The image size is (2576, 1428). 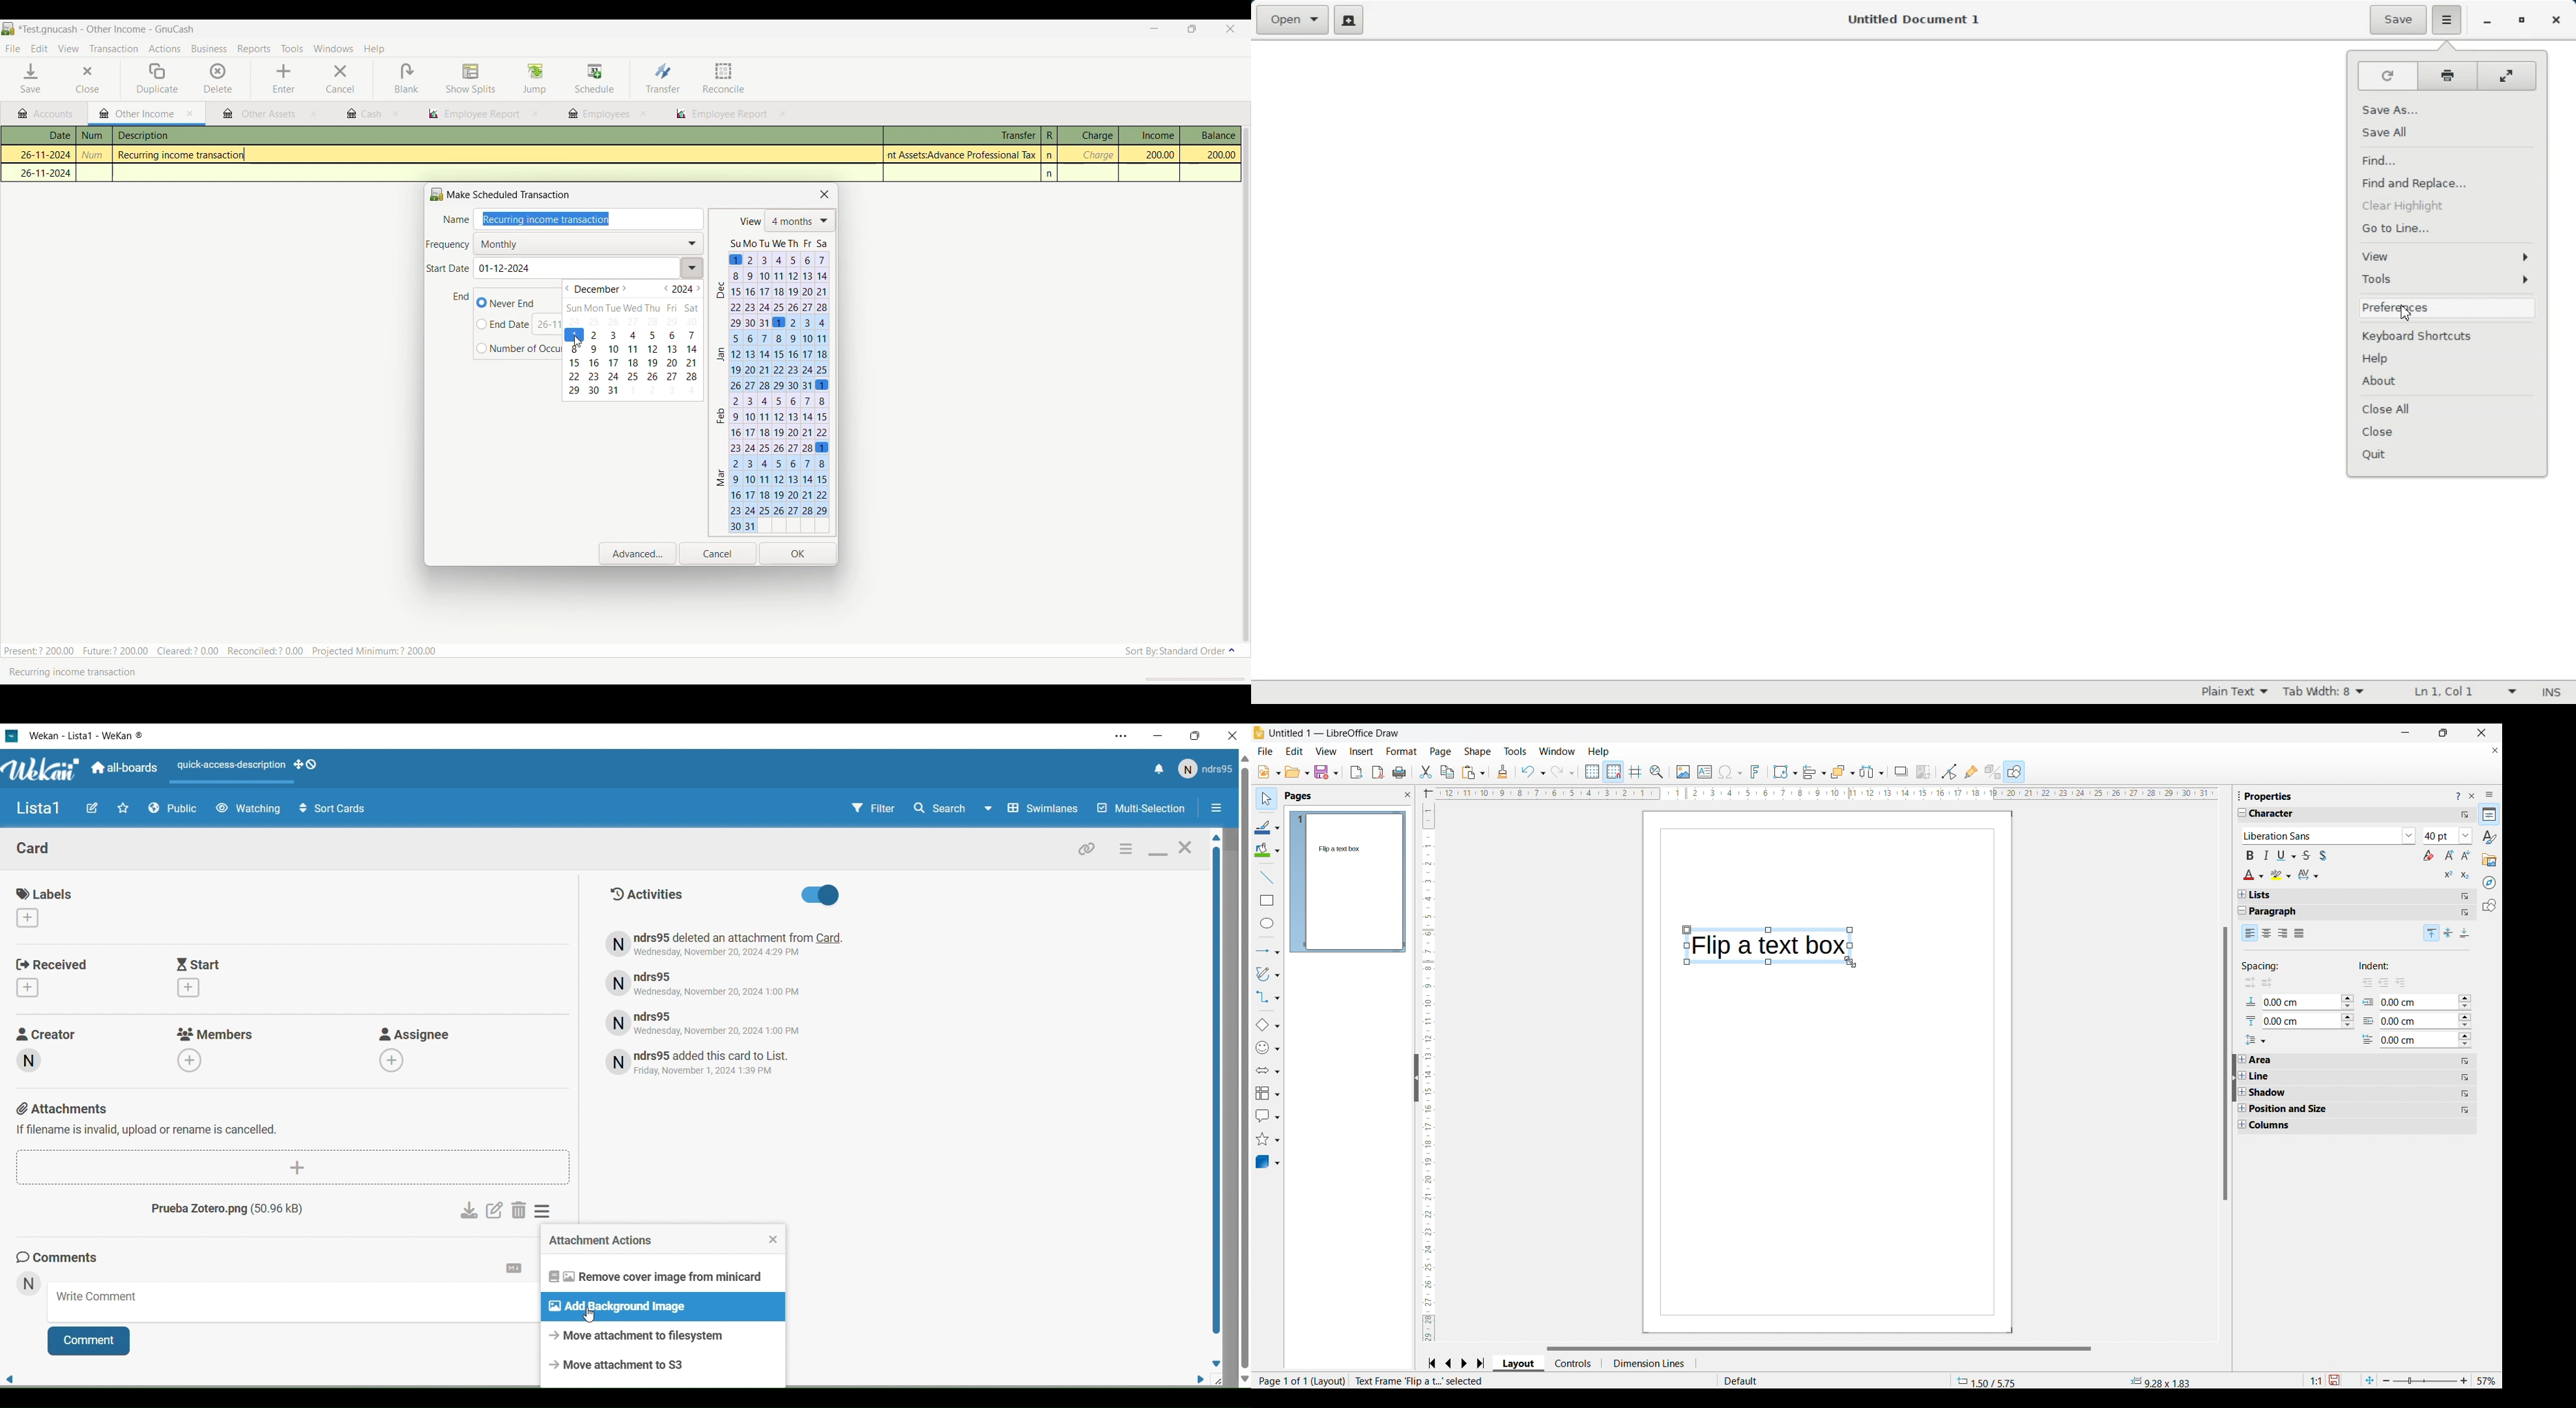 I want to click on WeKan, so click(x=42, y=769).